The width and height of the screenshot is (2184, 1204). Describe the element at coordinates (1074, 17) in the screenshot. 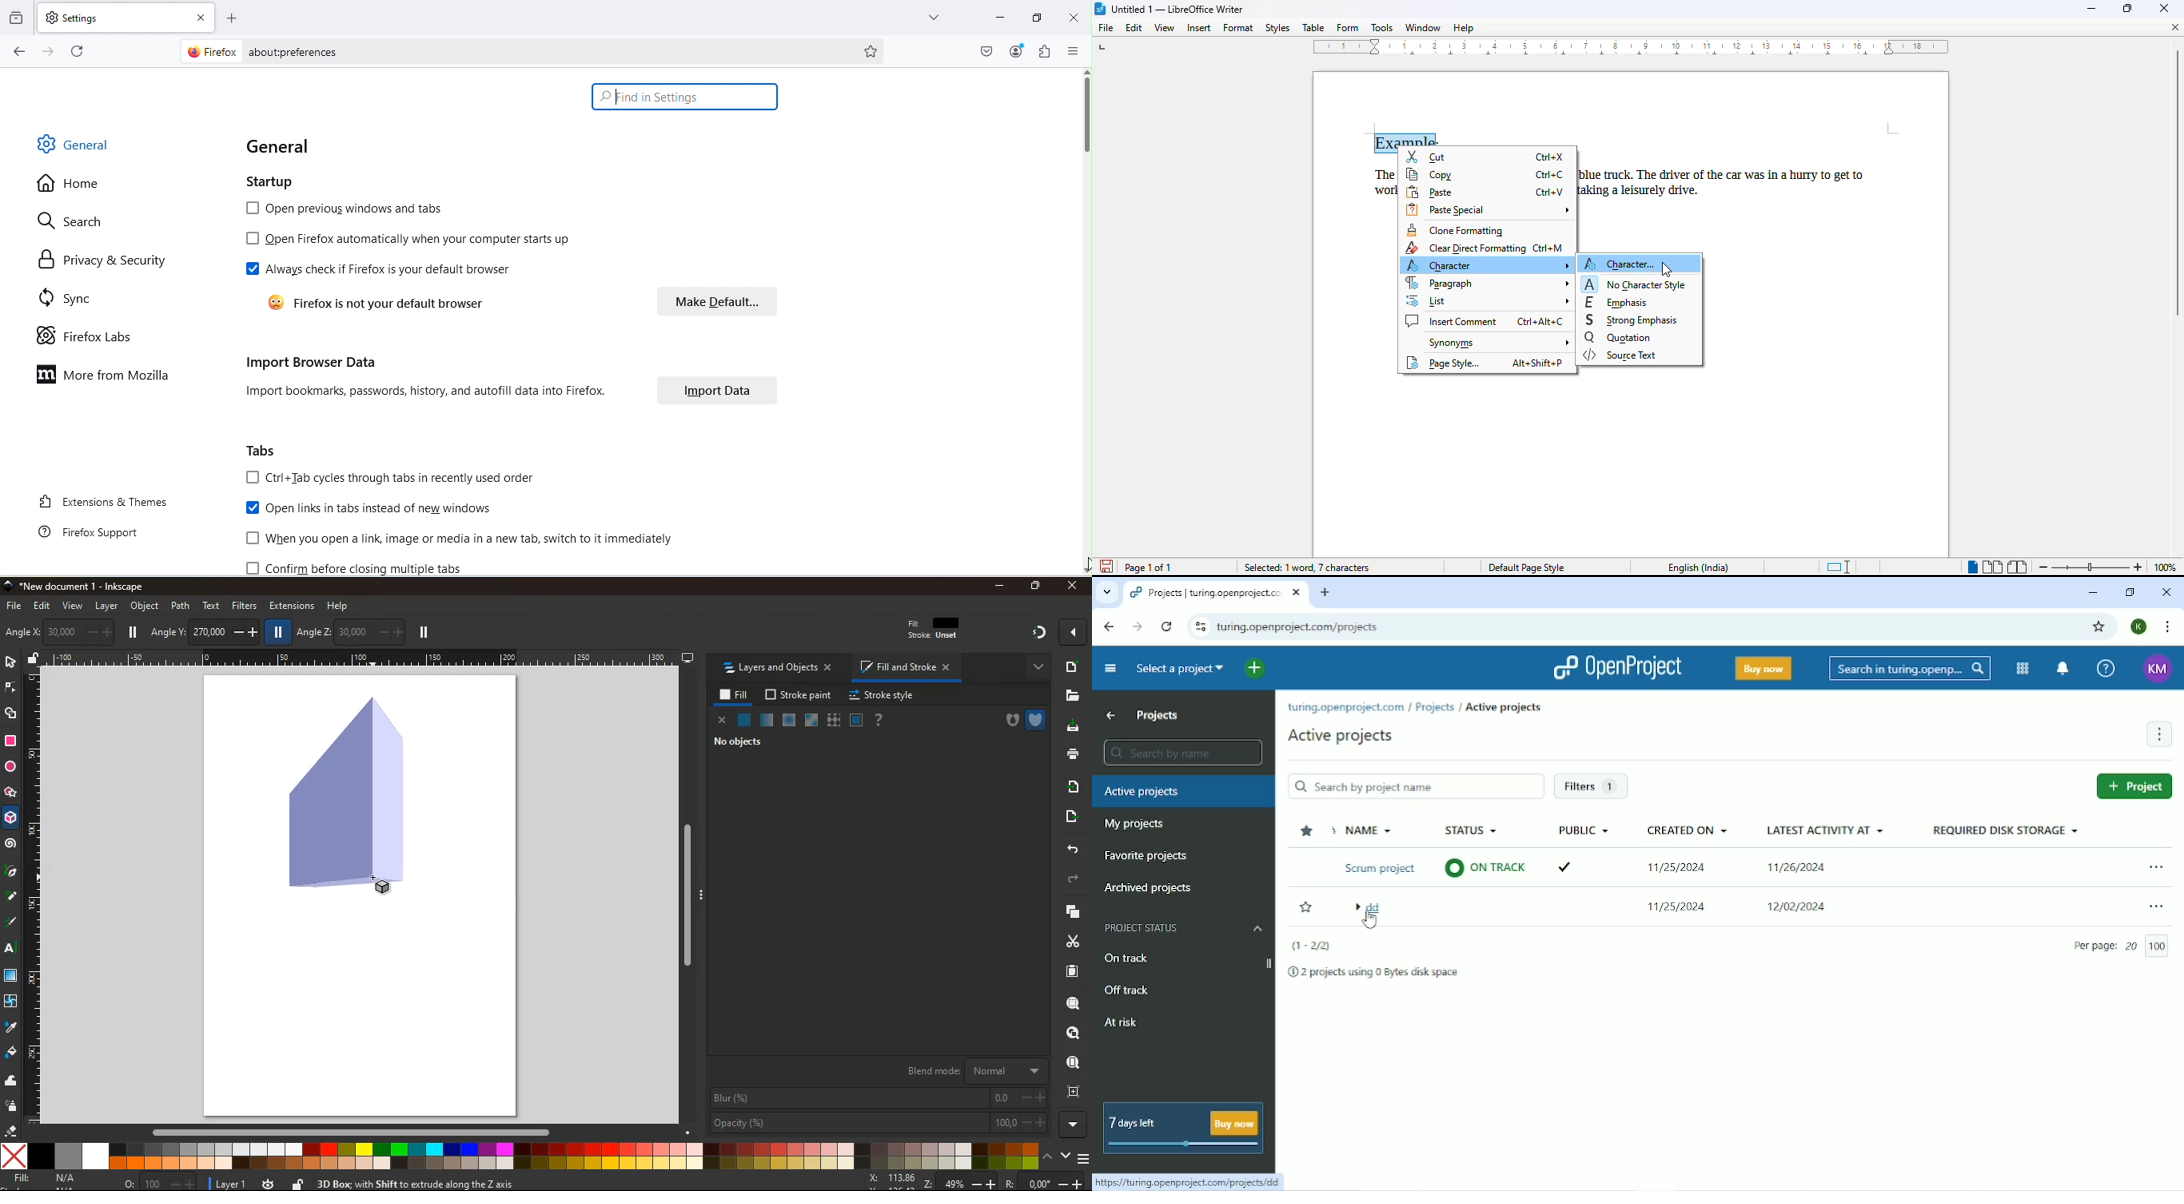

I see `Close` at that location.